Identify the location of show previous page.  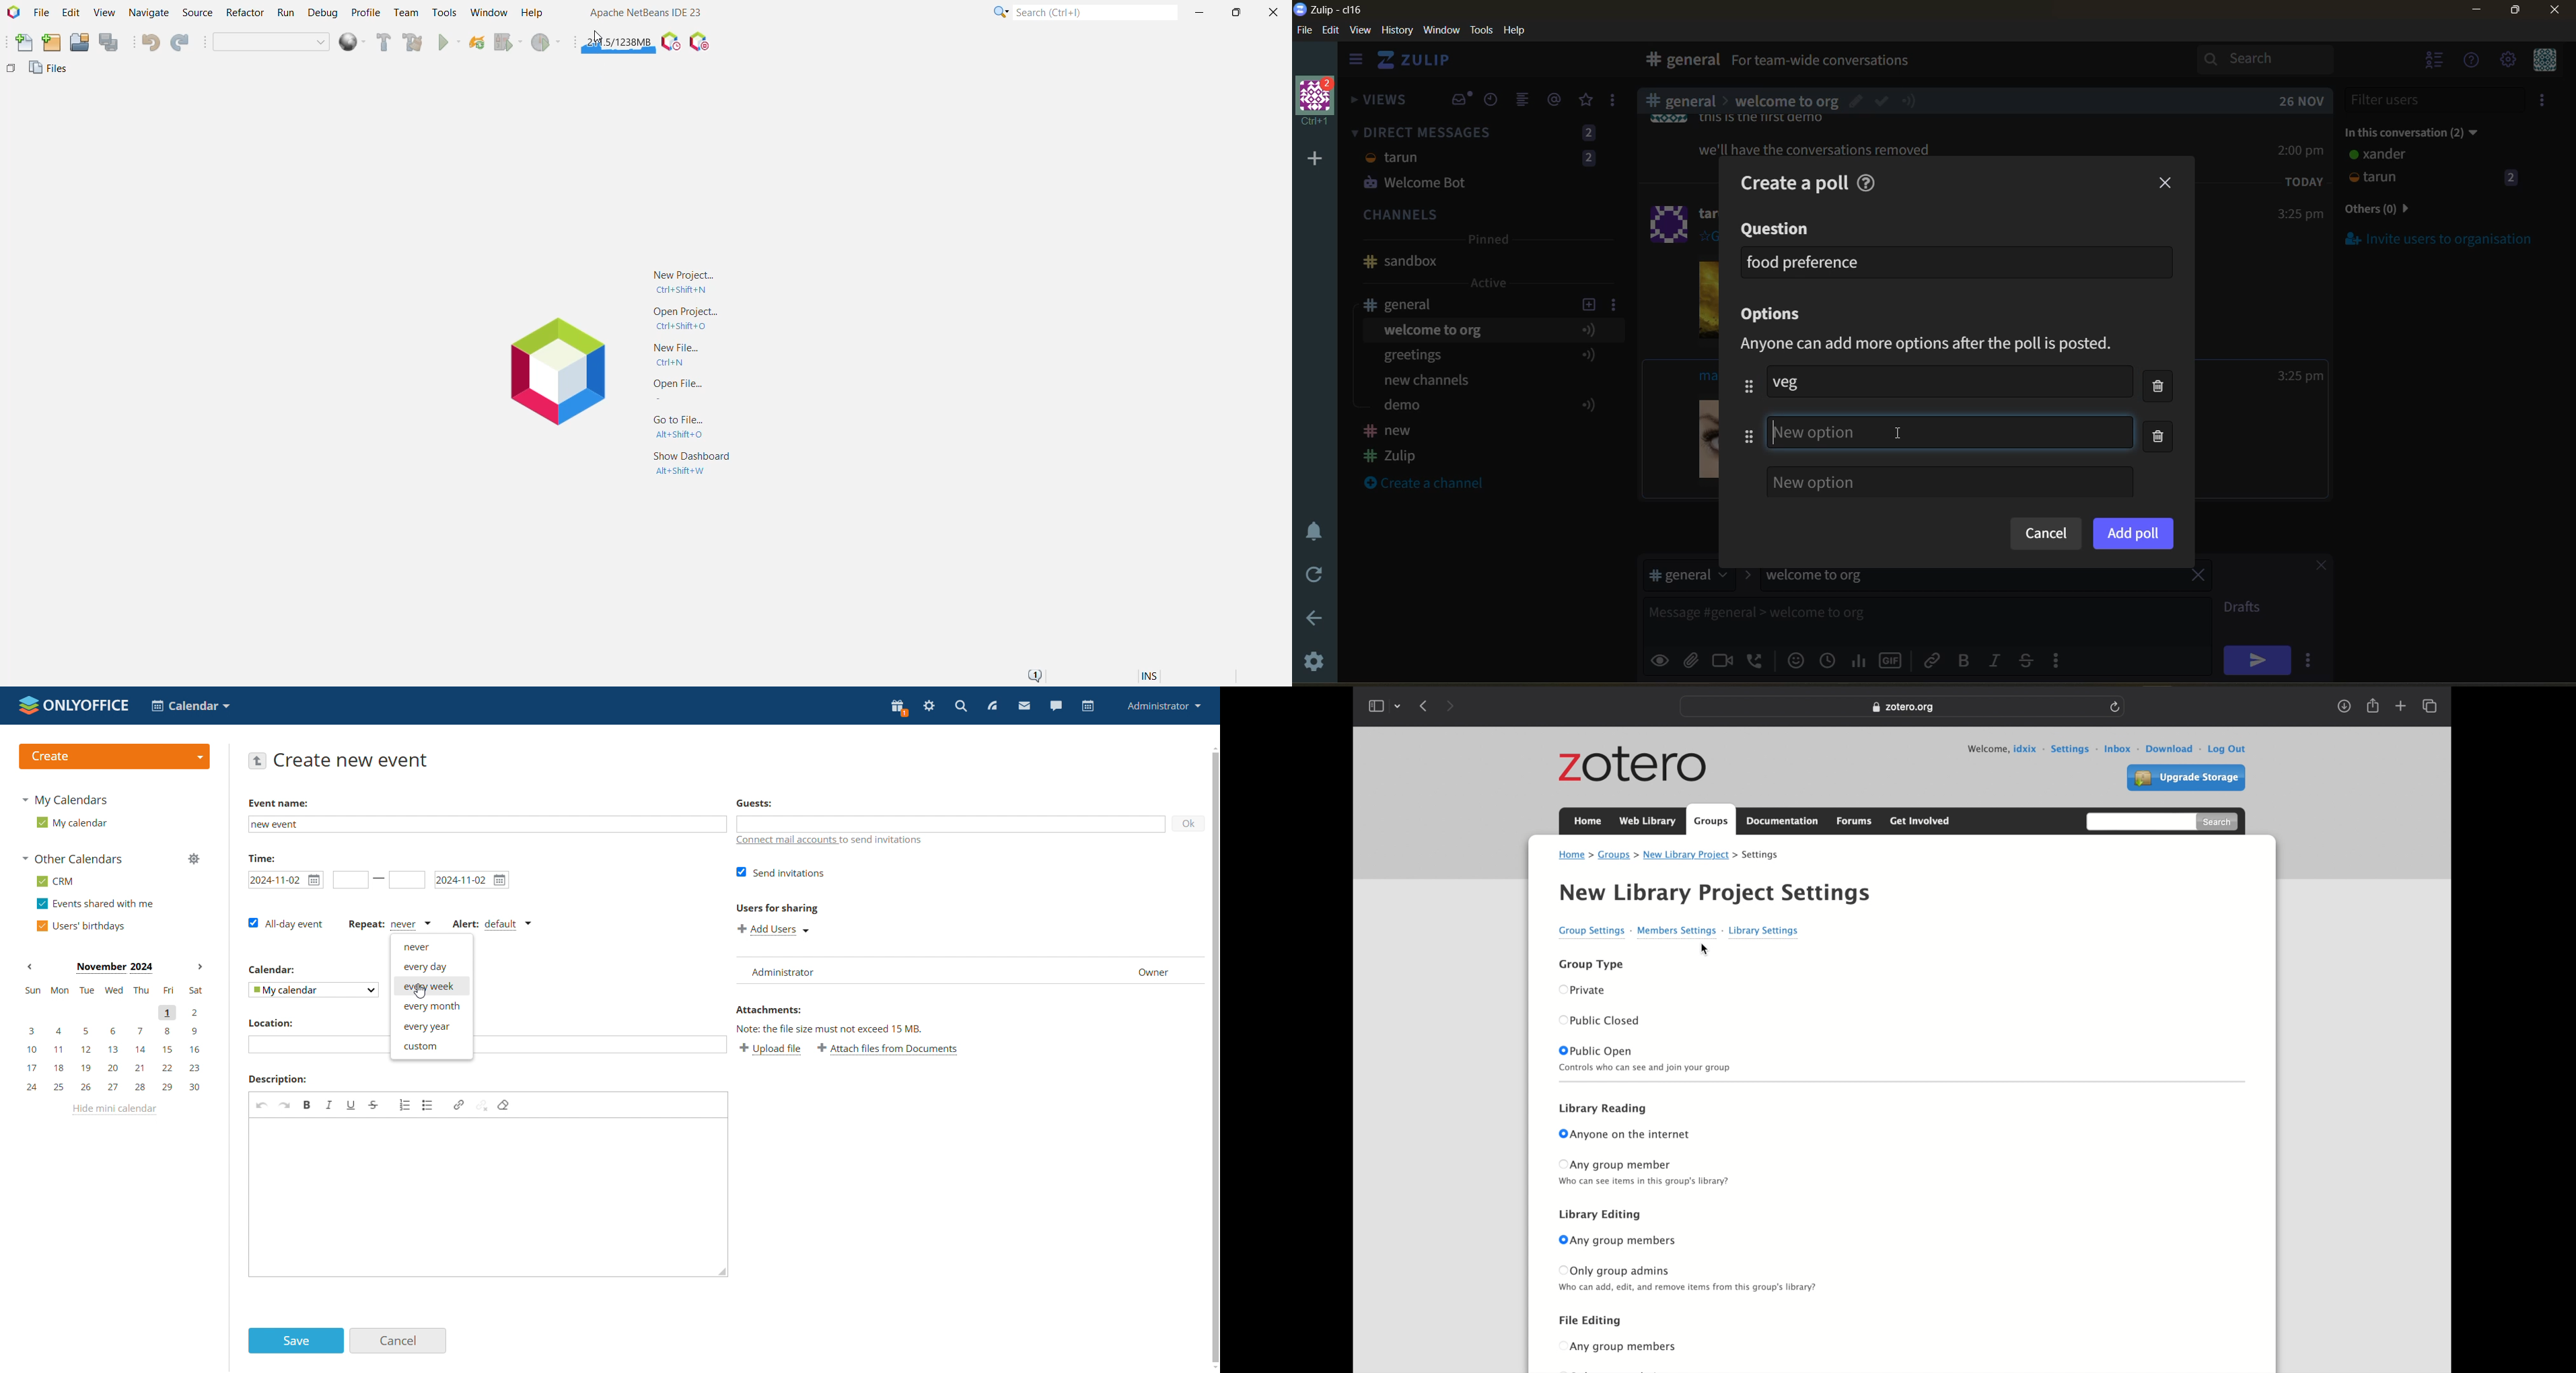
(1425, 706).